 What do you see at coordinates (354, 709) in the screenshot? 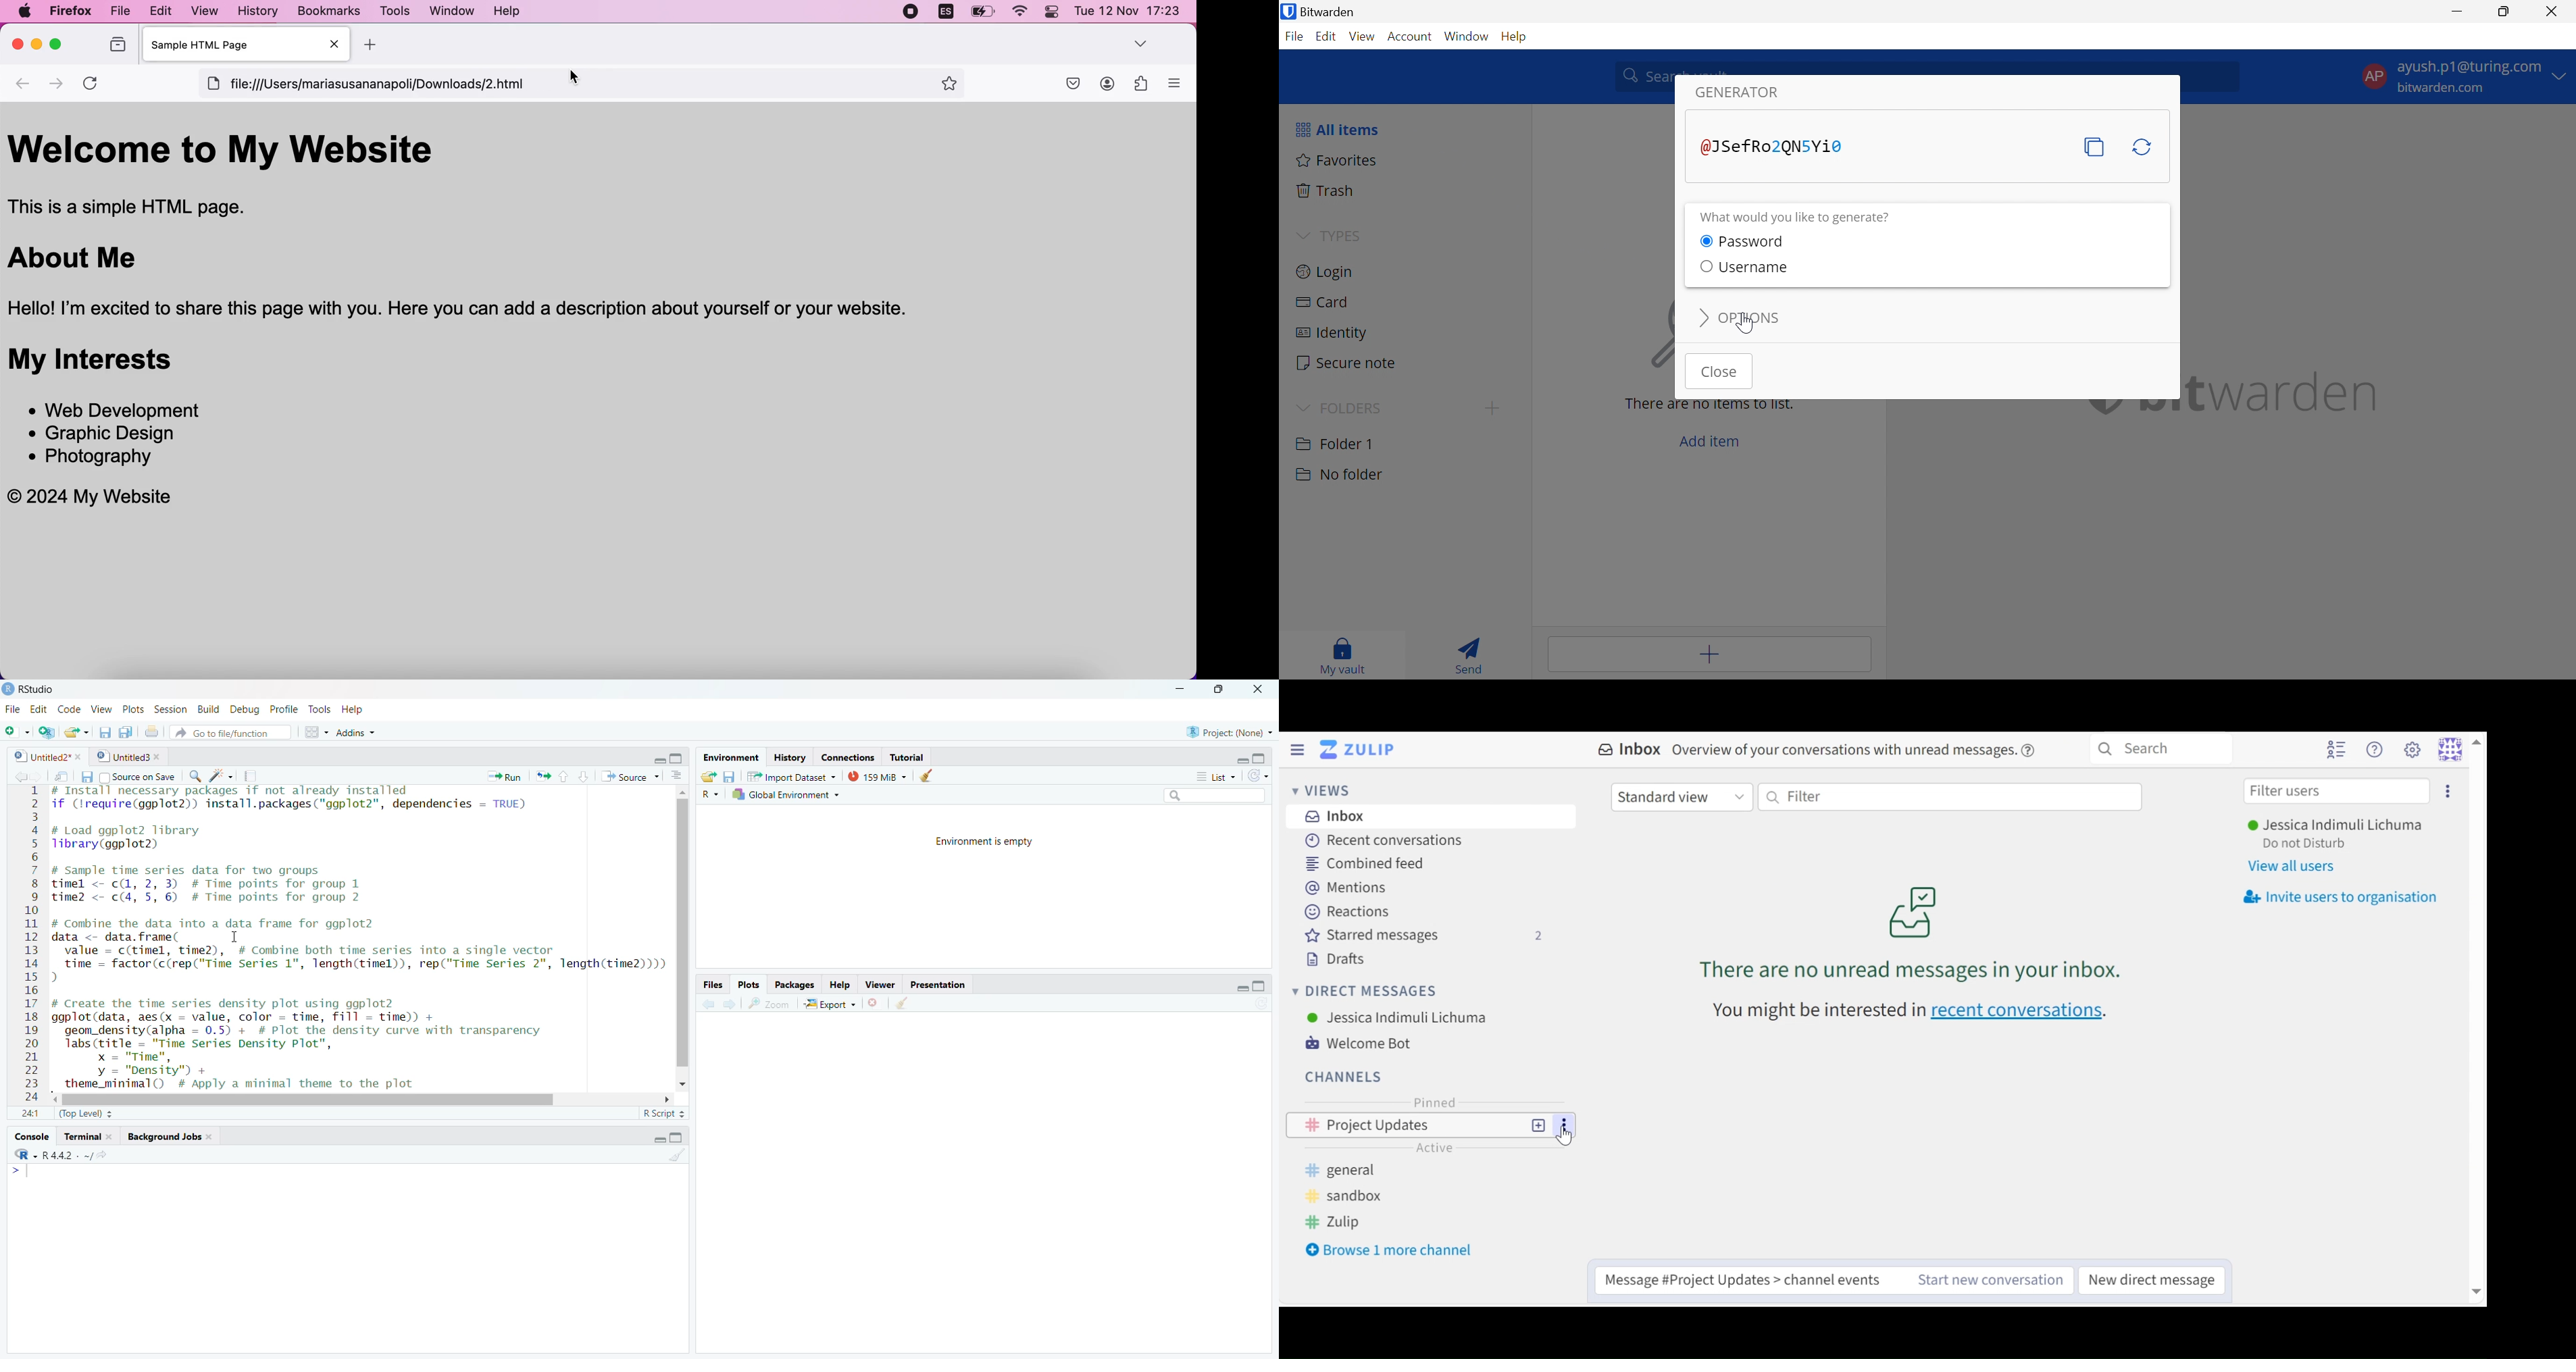
I see `Help` at bounding box center [354, 709].